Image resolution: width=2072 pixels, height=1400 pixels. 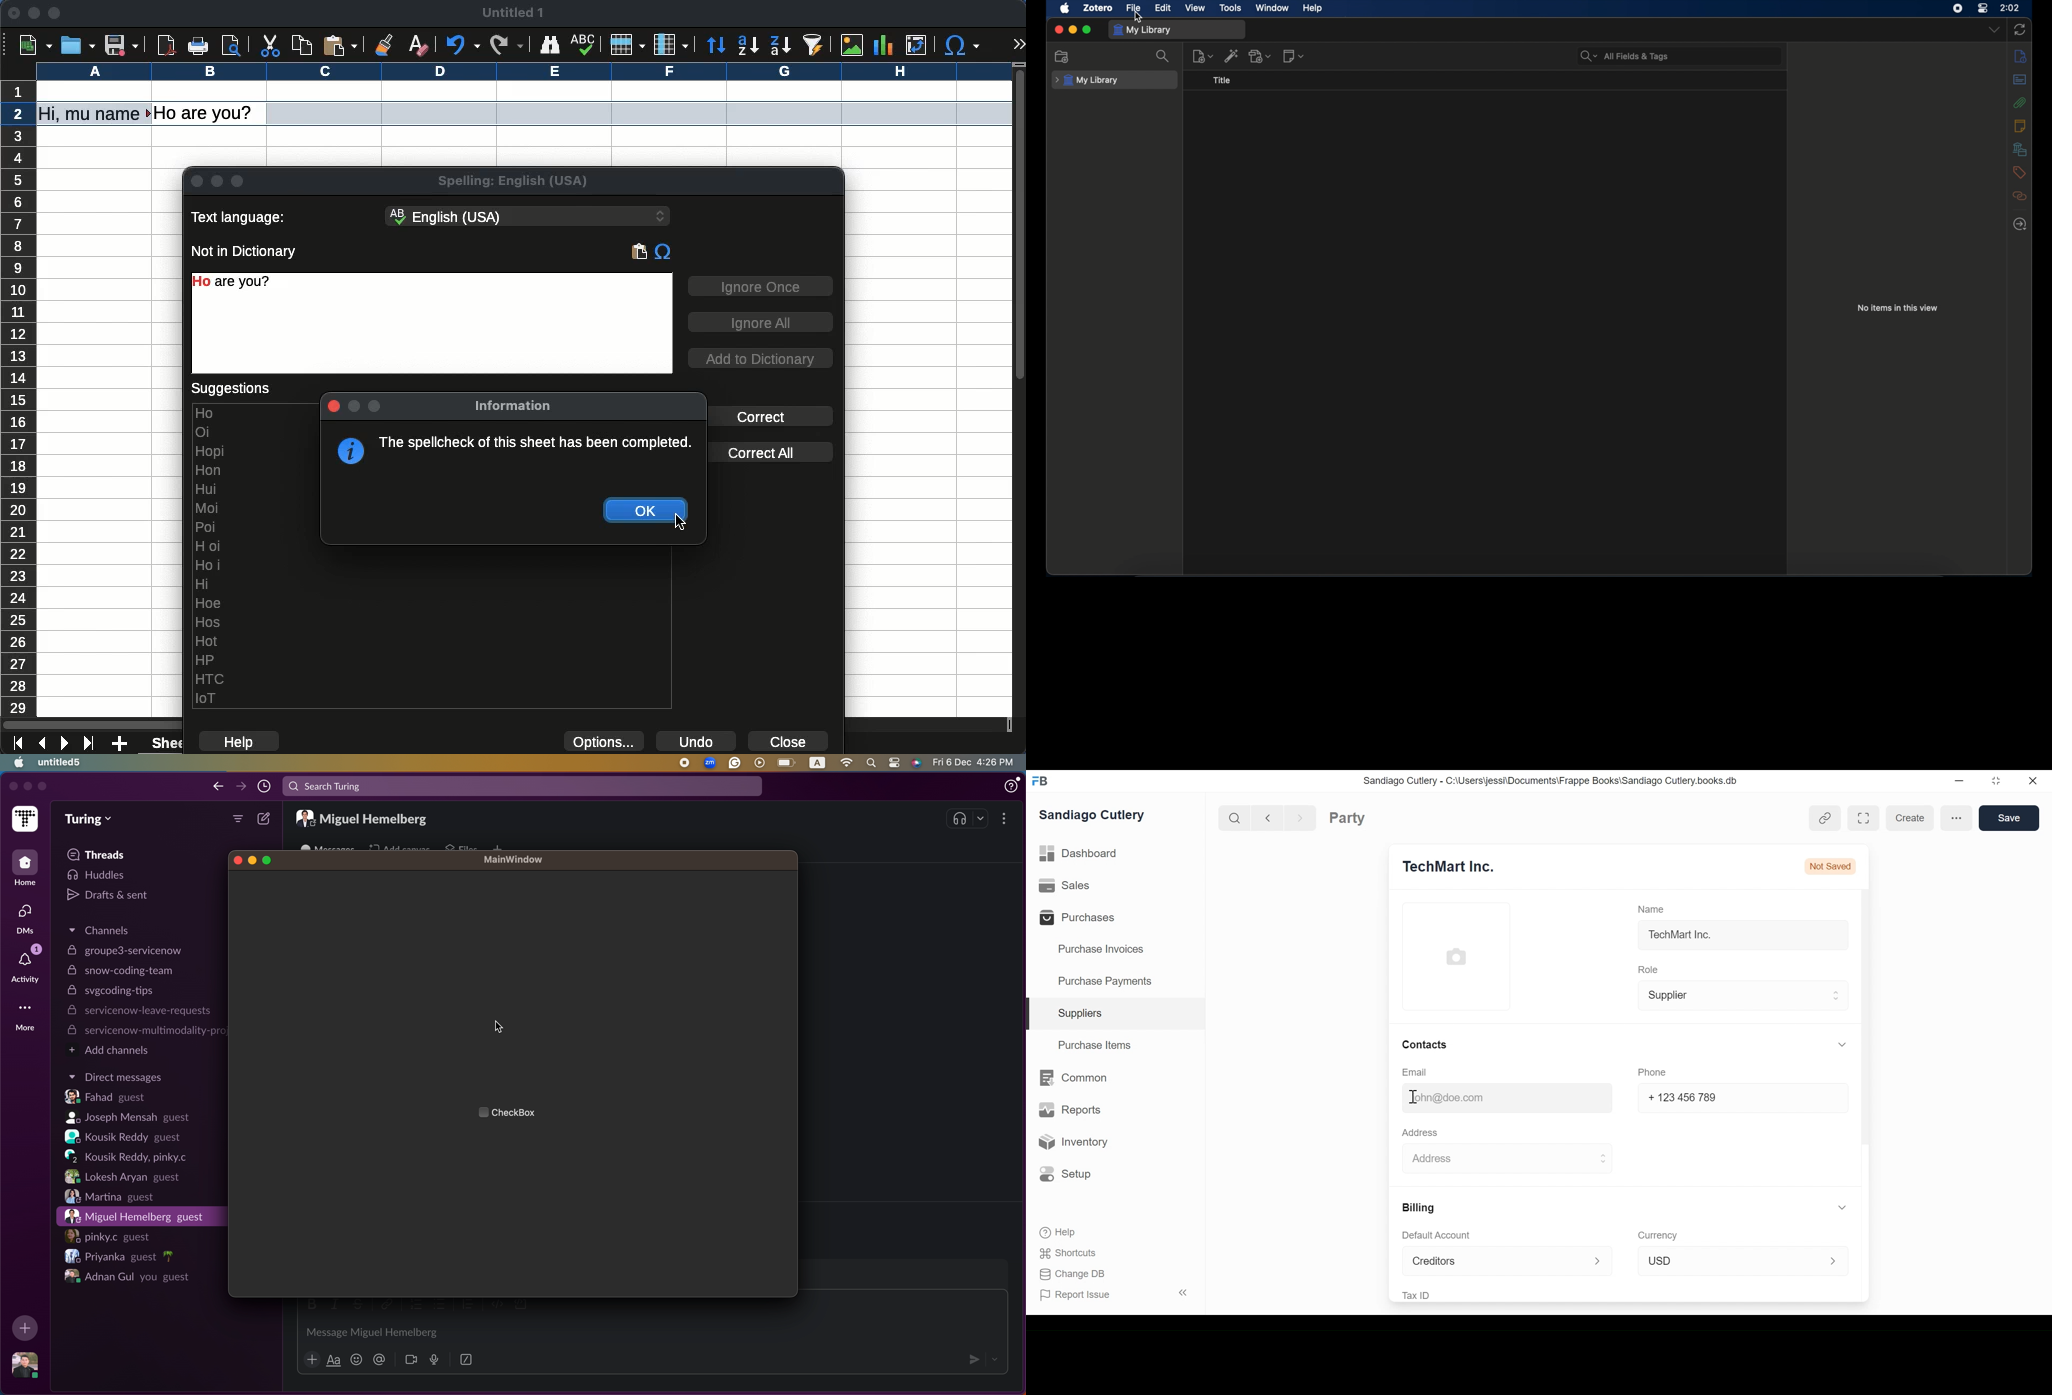 I want to click on Kousik, so click(x=129, y=1157).